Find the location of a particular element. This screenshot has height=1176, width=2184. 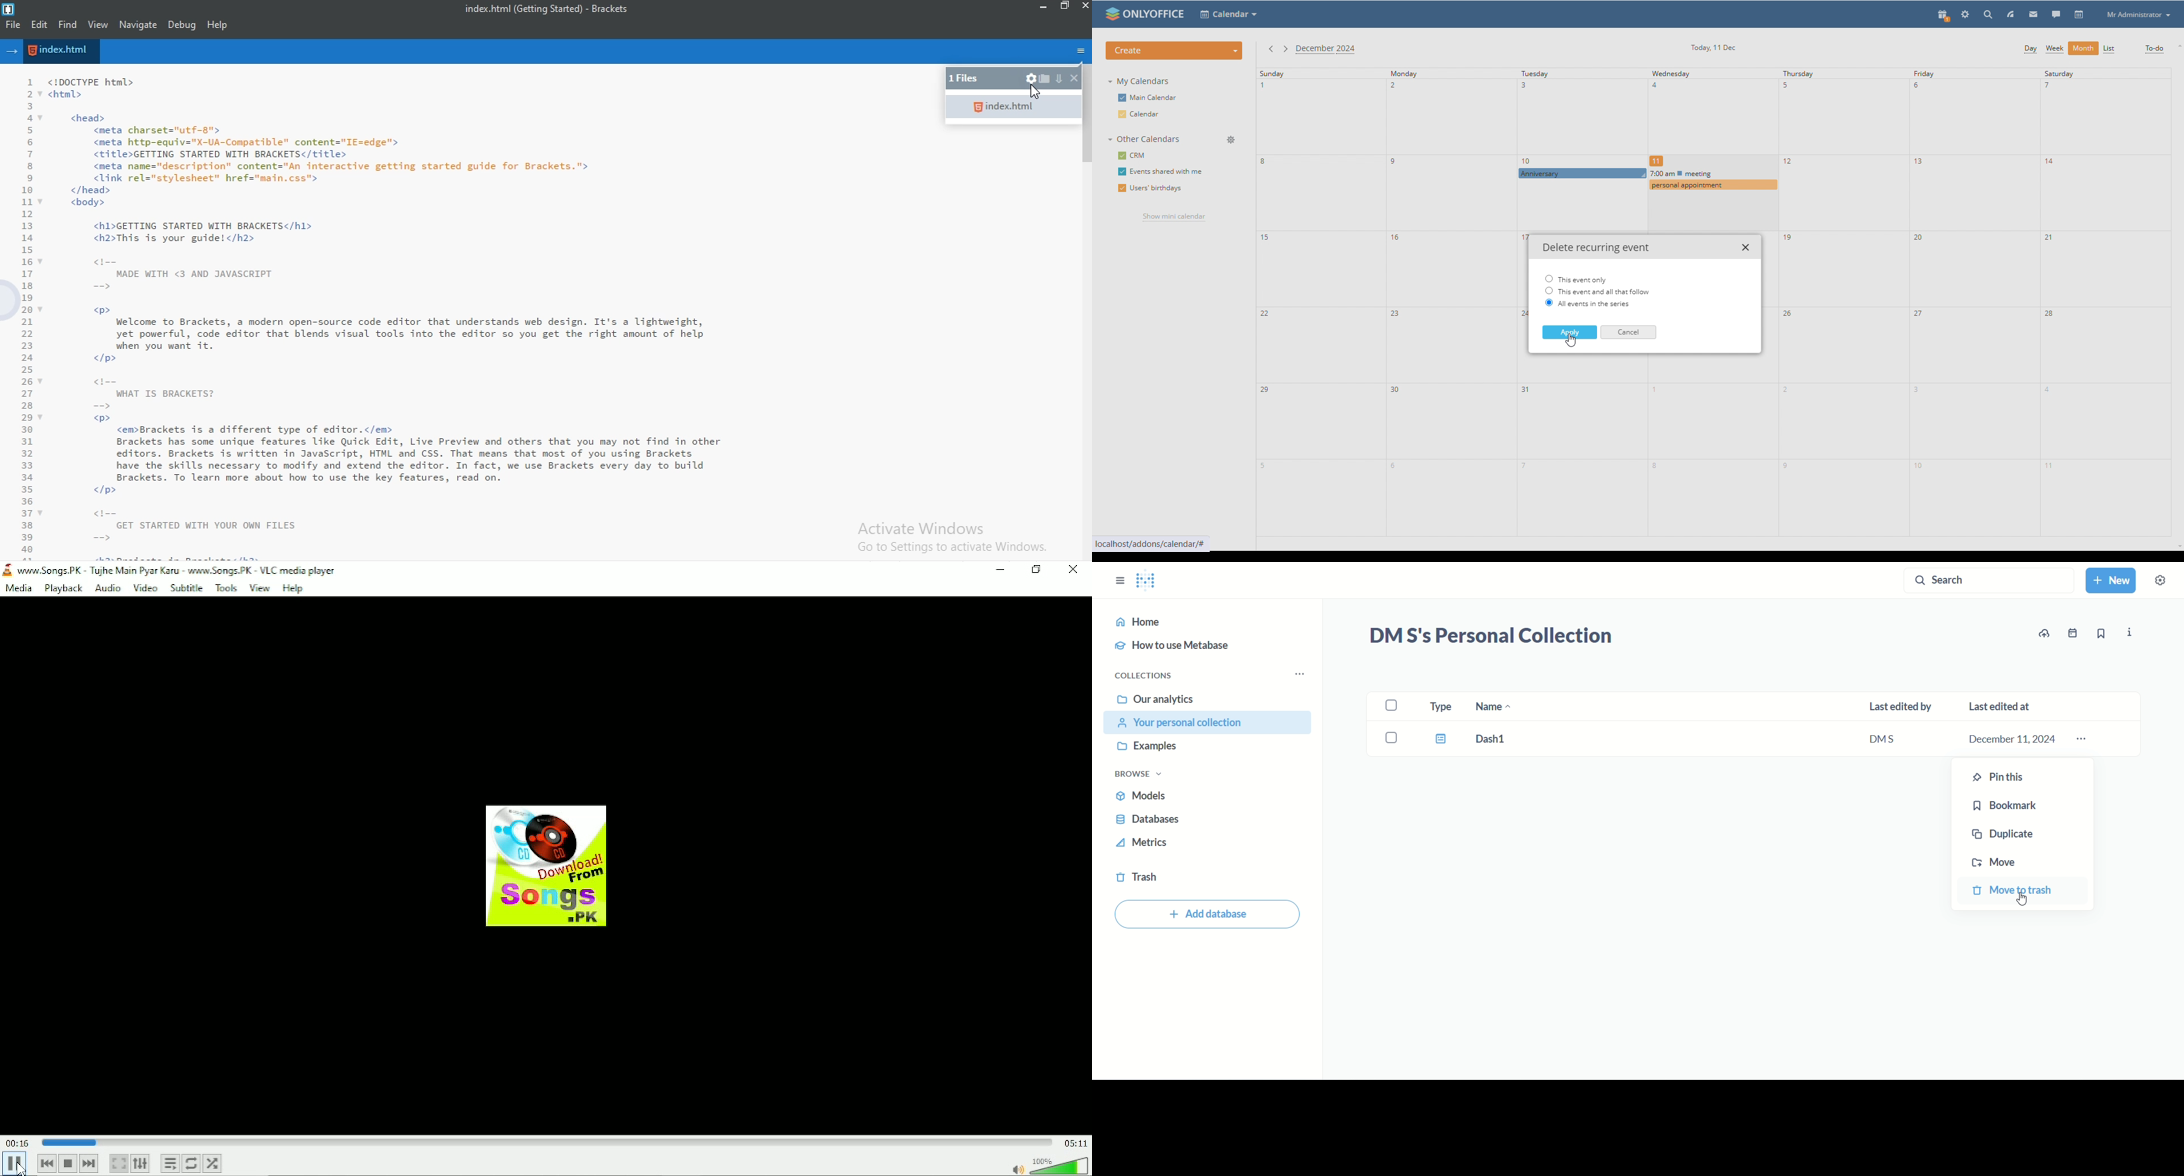

bookmark is located at coordinates (2005, 806).